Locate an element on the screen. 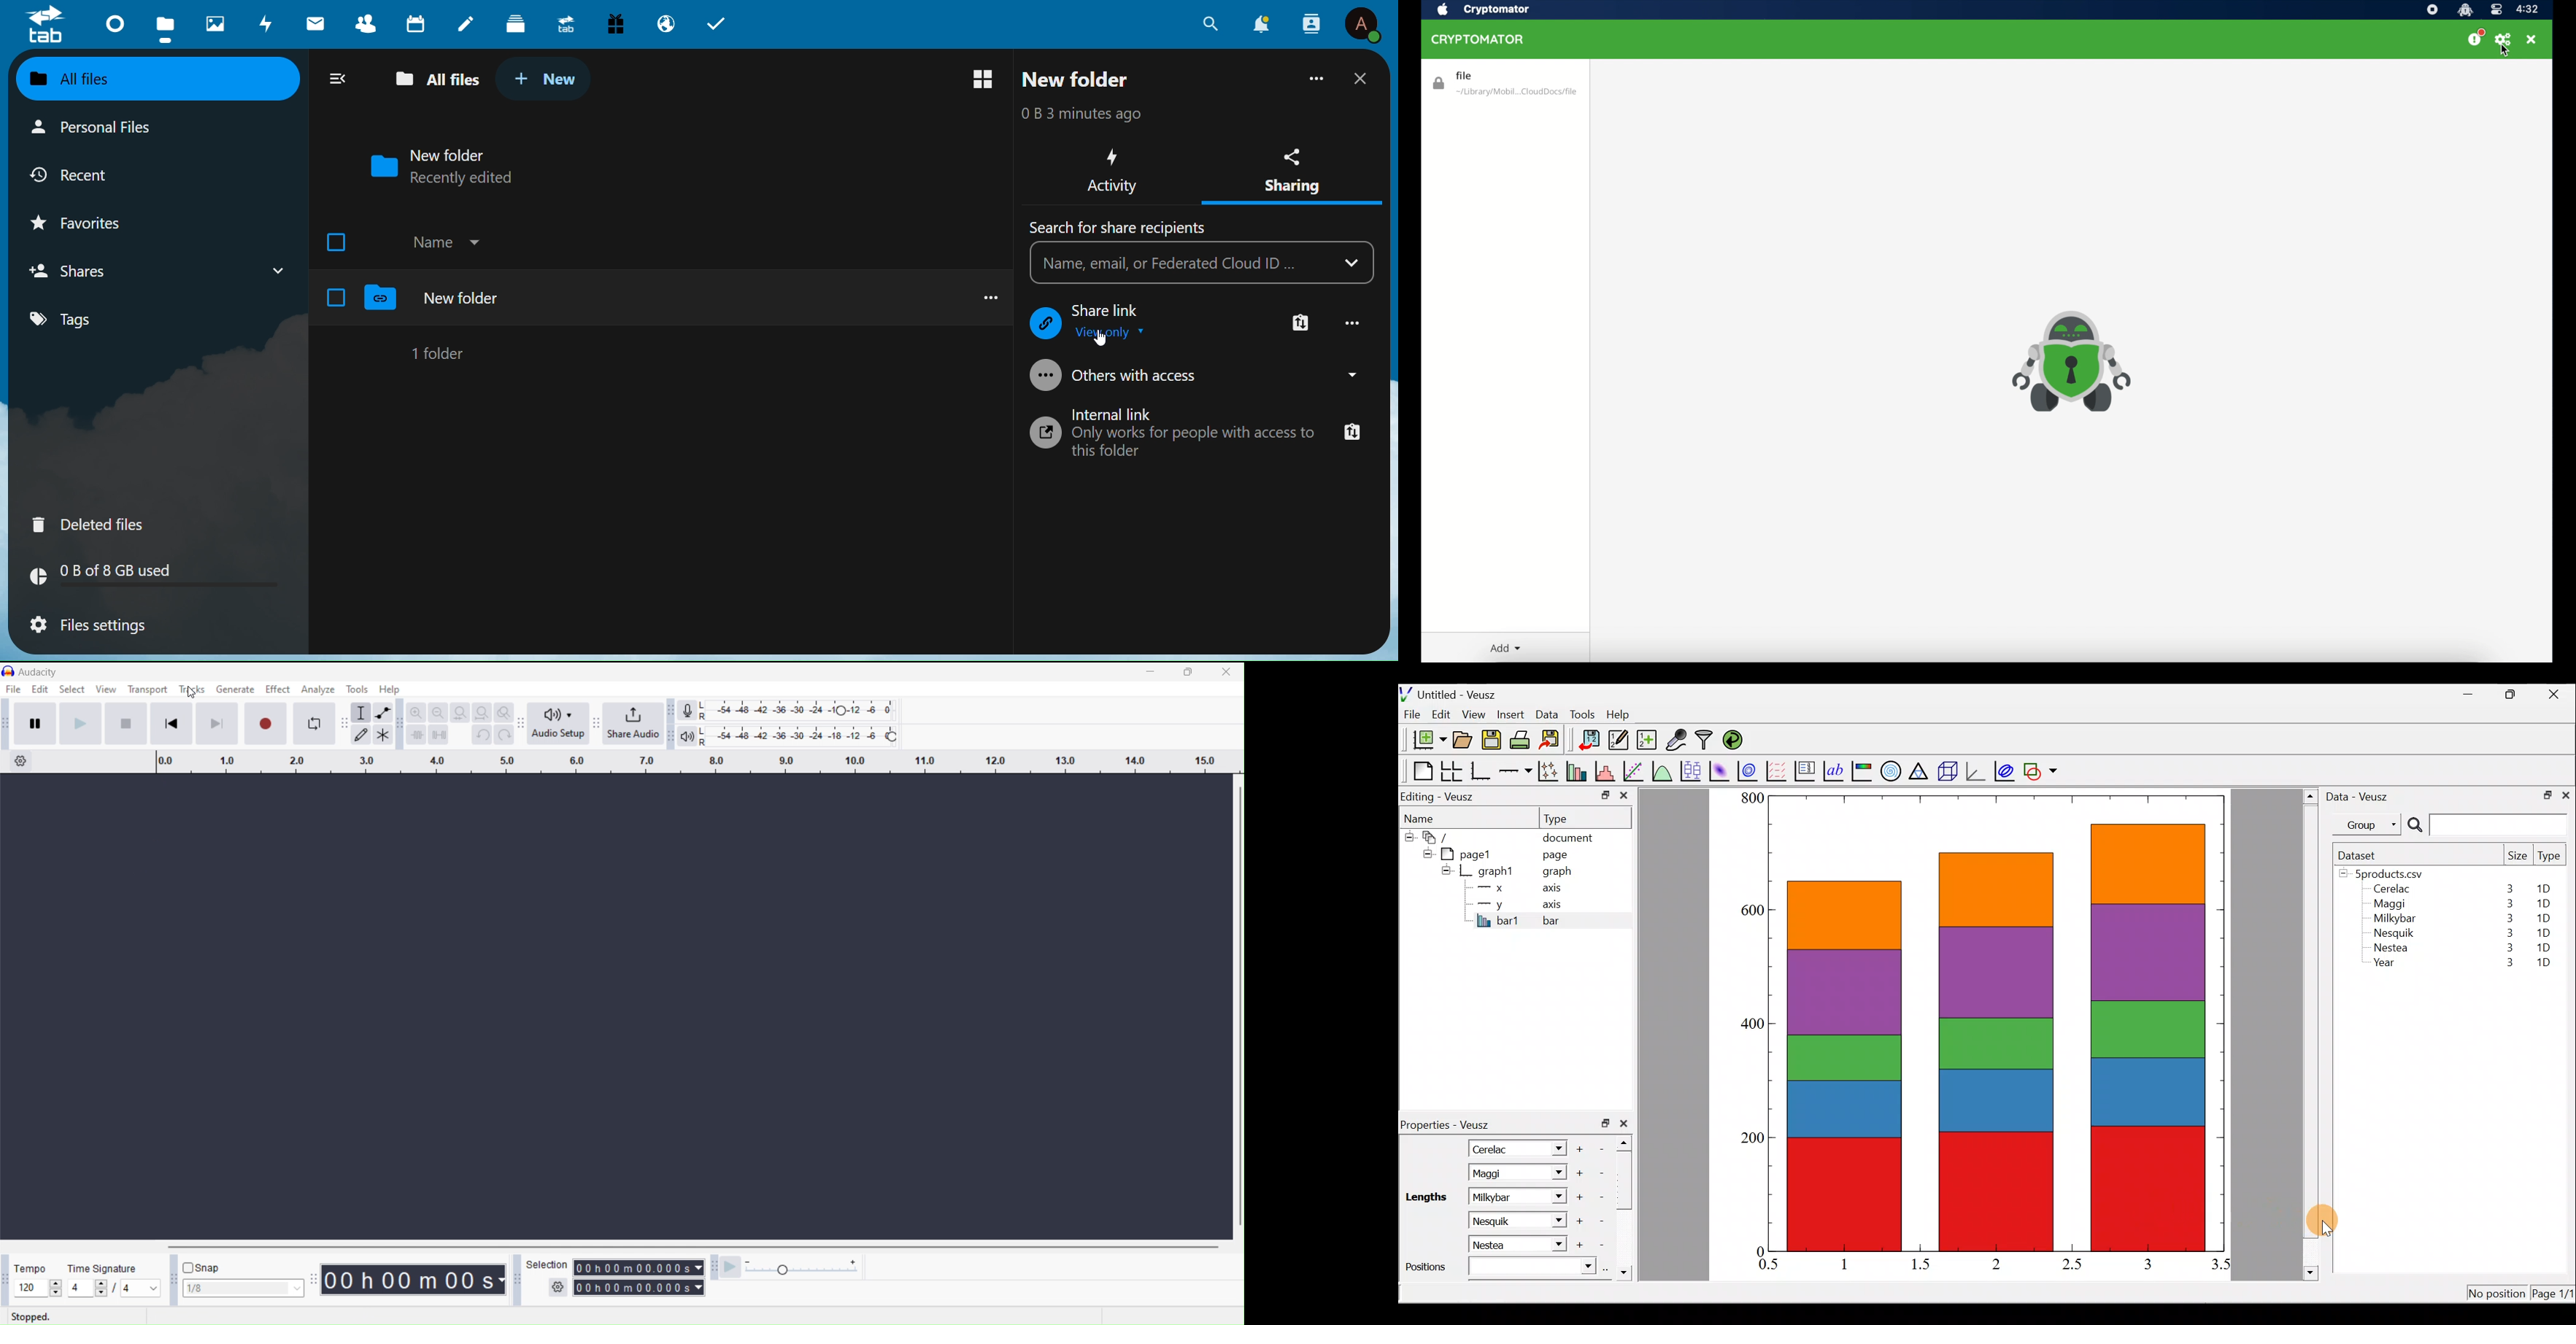 This screenshot has width=2576, height=1344. Contacts is located at coordinates (368, 23).